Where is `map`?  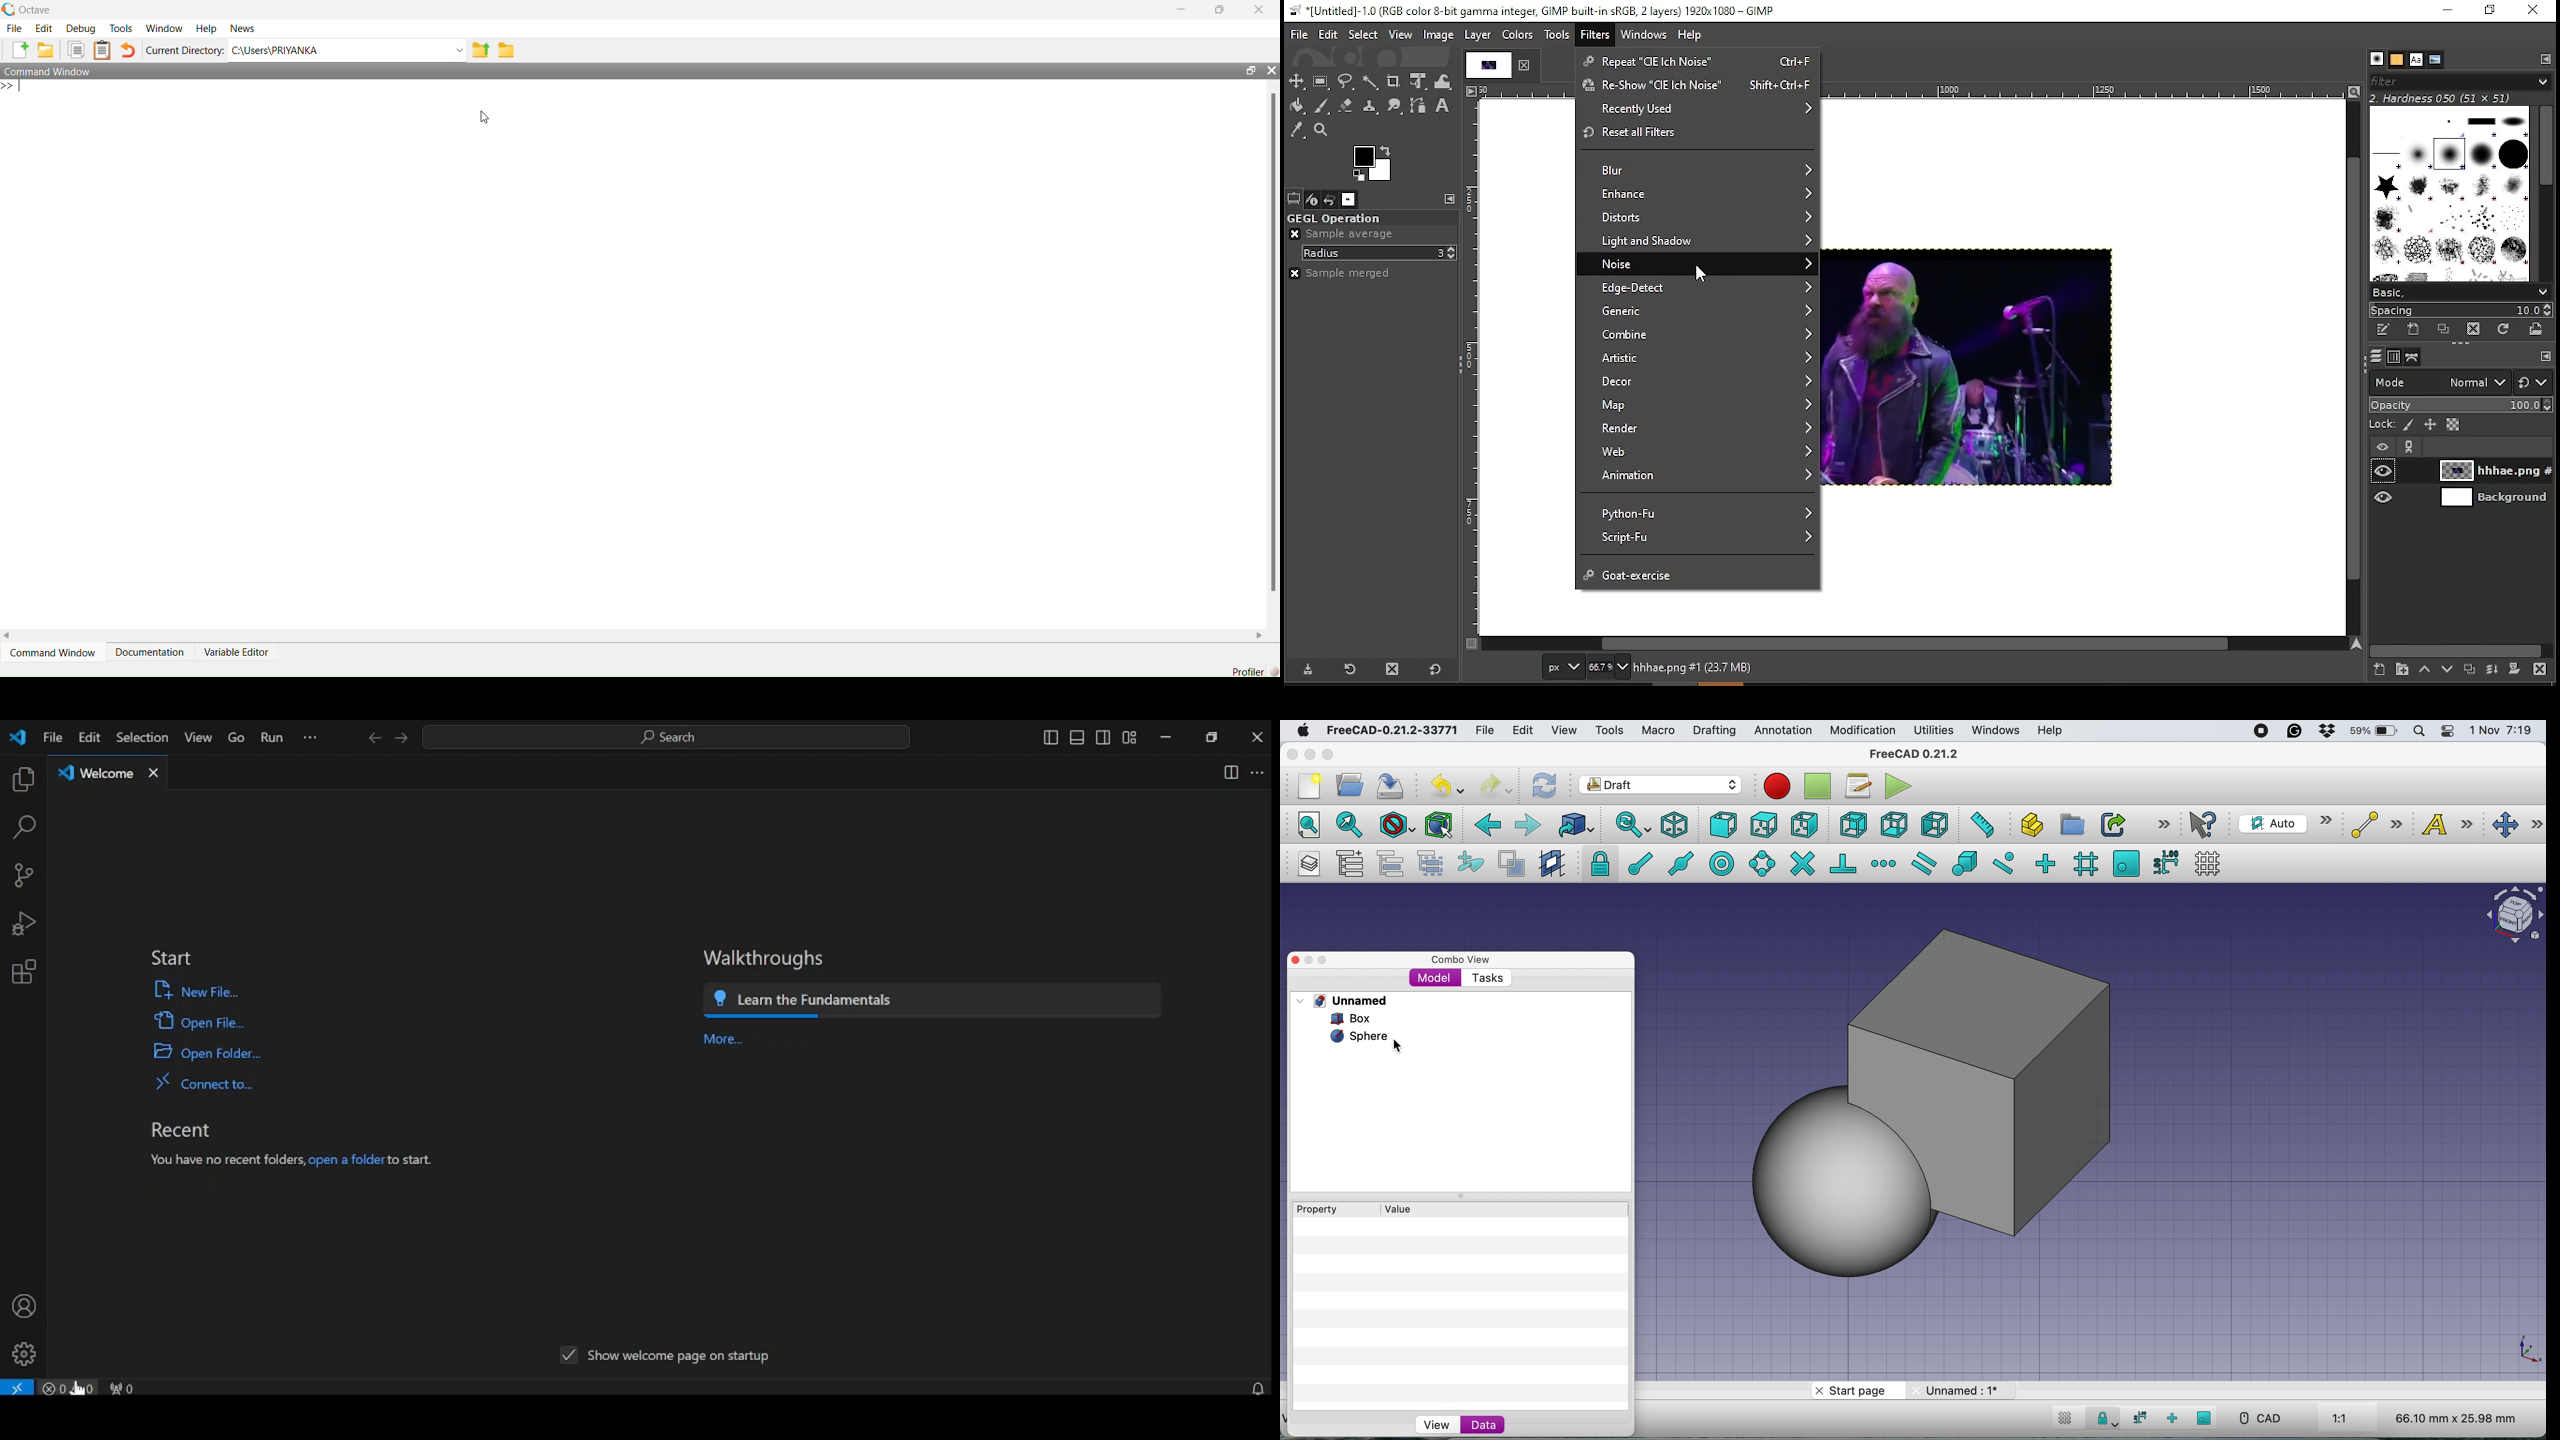 map is located at coordinates (1702, 406).